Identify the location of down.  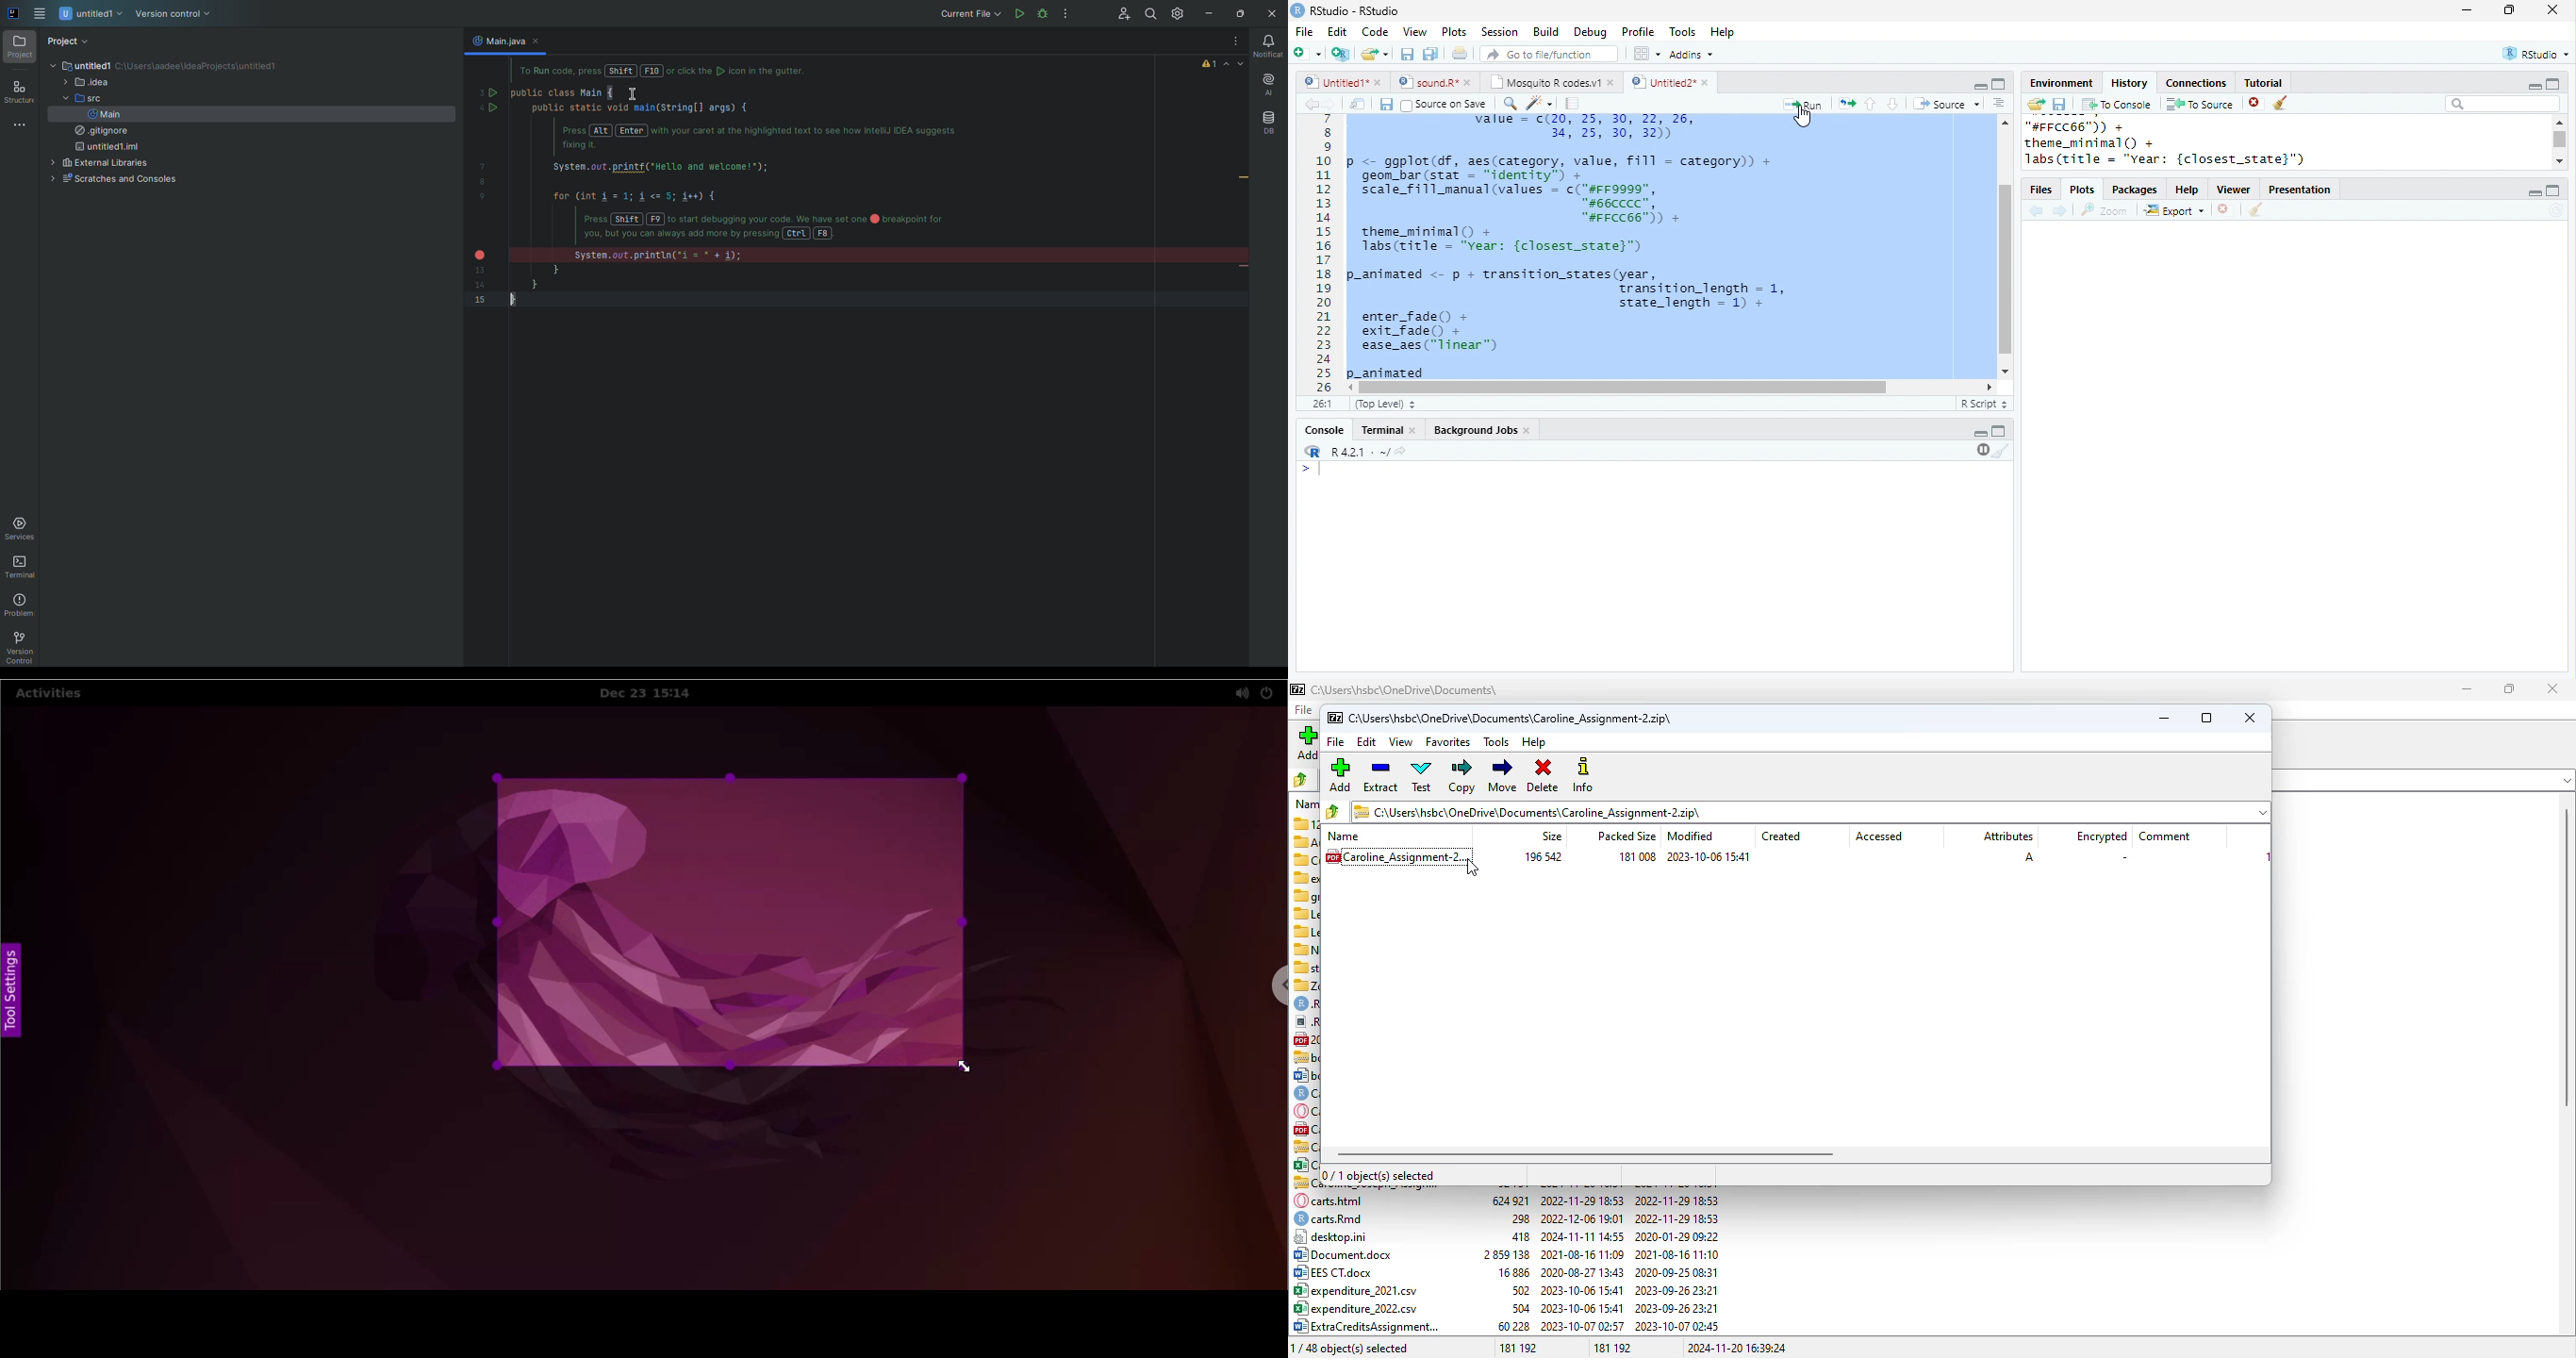
(1891, 104).